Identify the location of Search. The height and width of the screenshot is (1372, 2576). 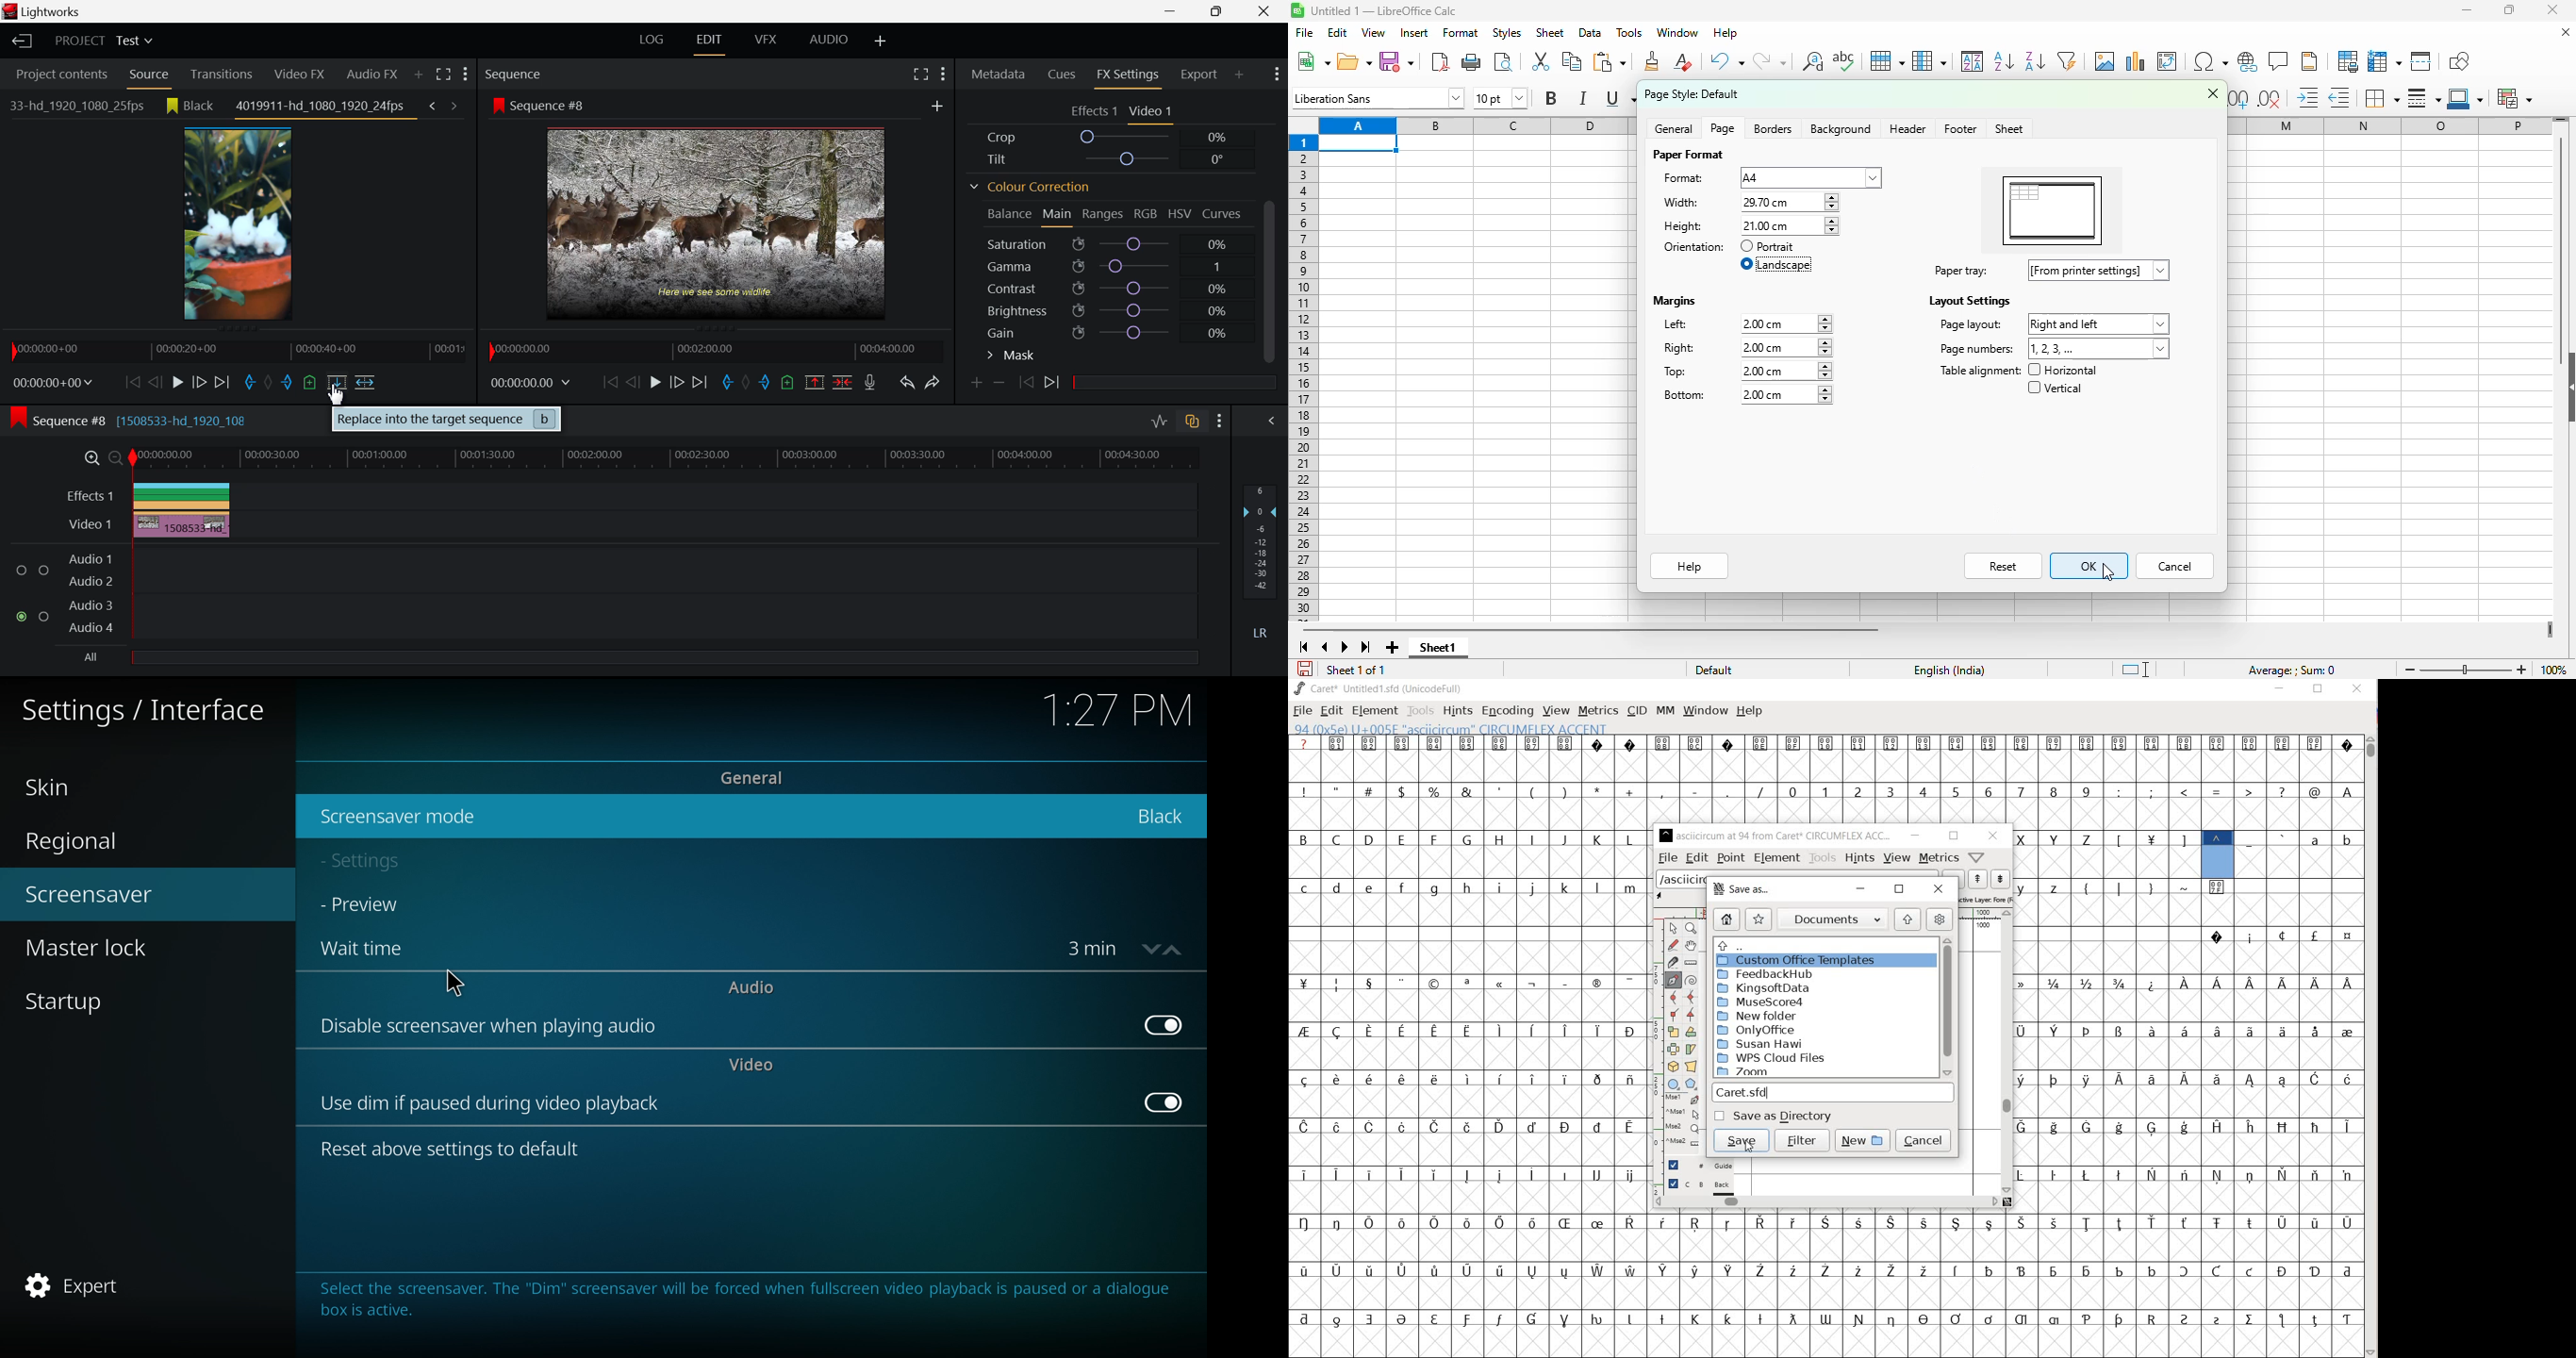
(420, 73).